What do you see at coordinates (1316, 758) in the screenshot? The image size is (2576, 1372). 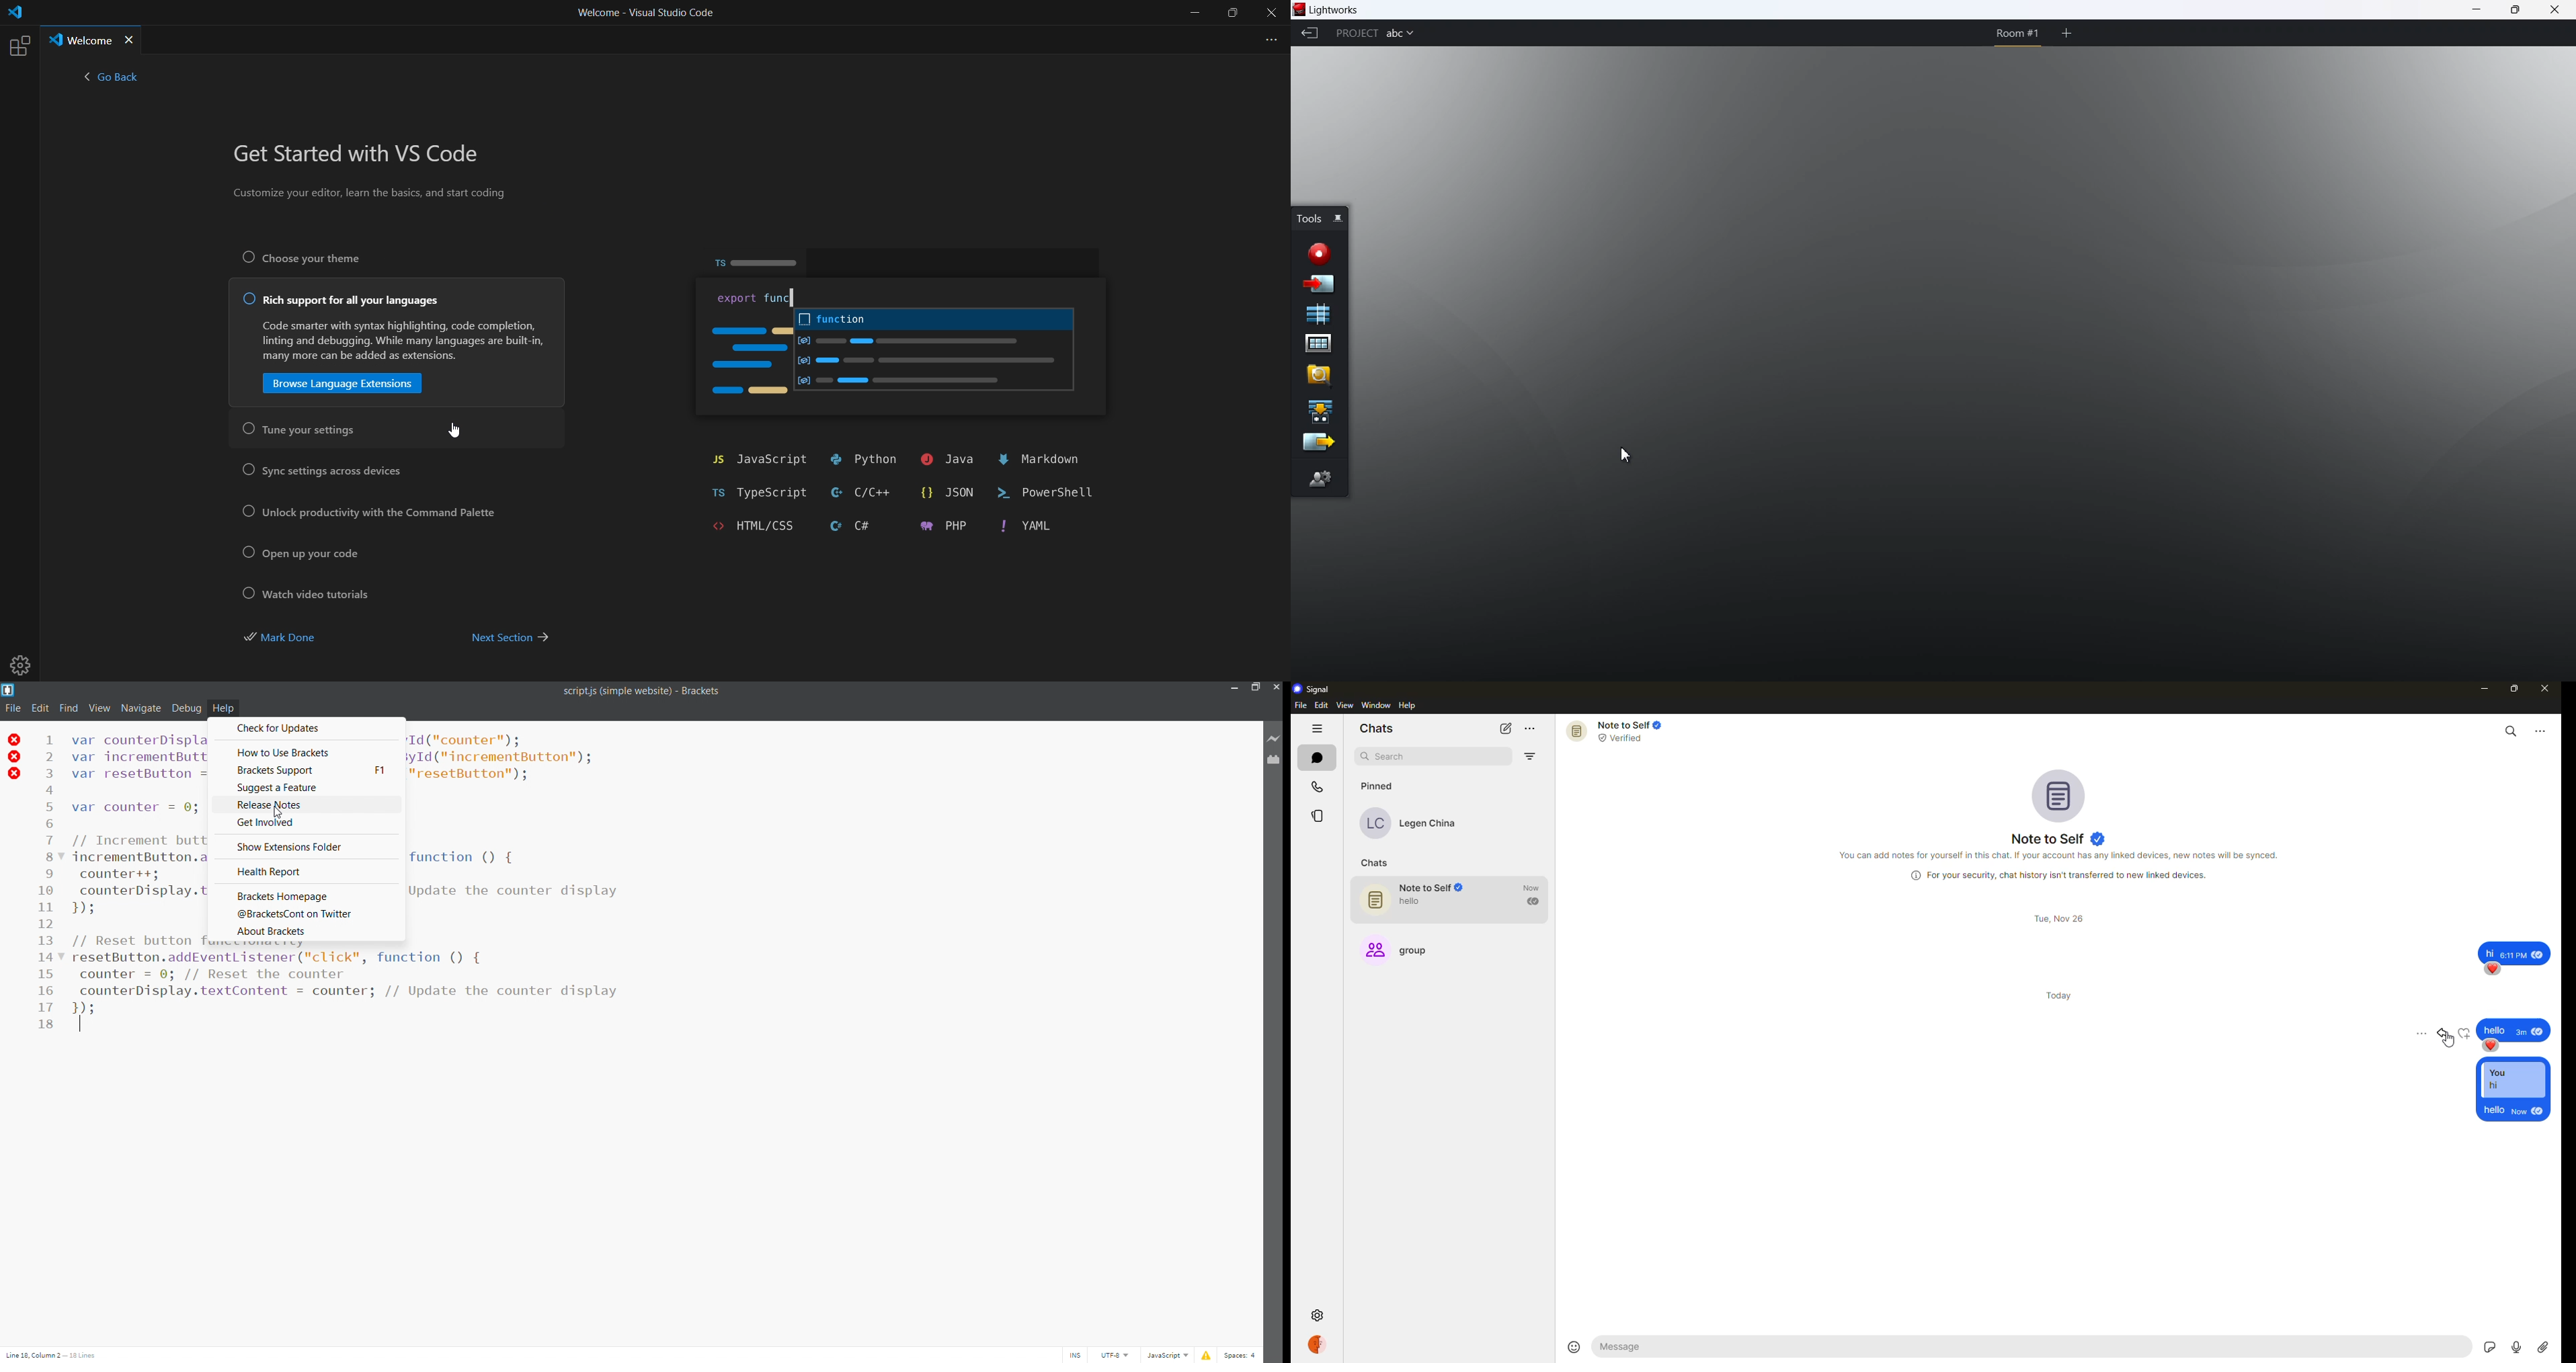 I see `chats` at bounding box center [1316, 758].